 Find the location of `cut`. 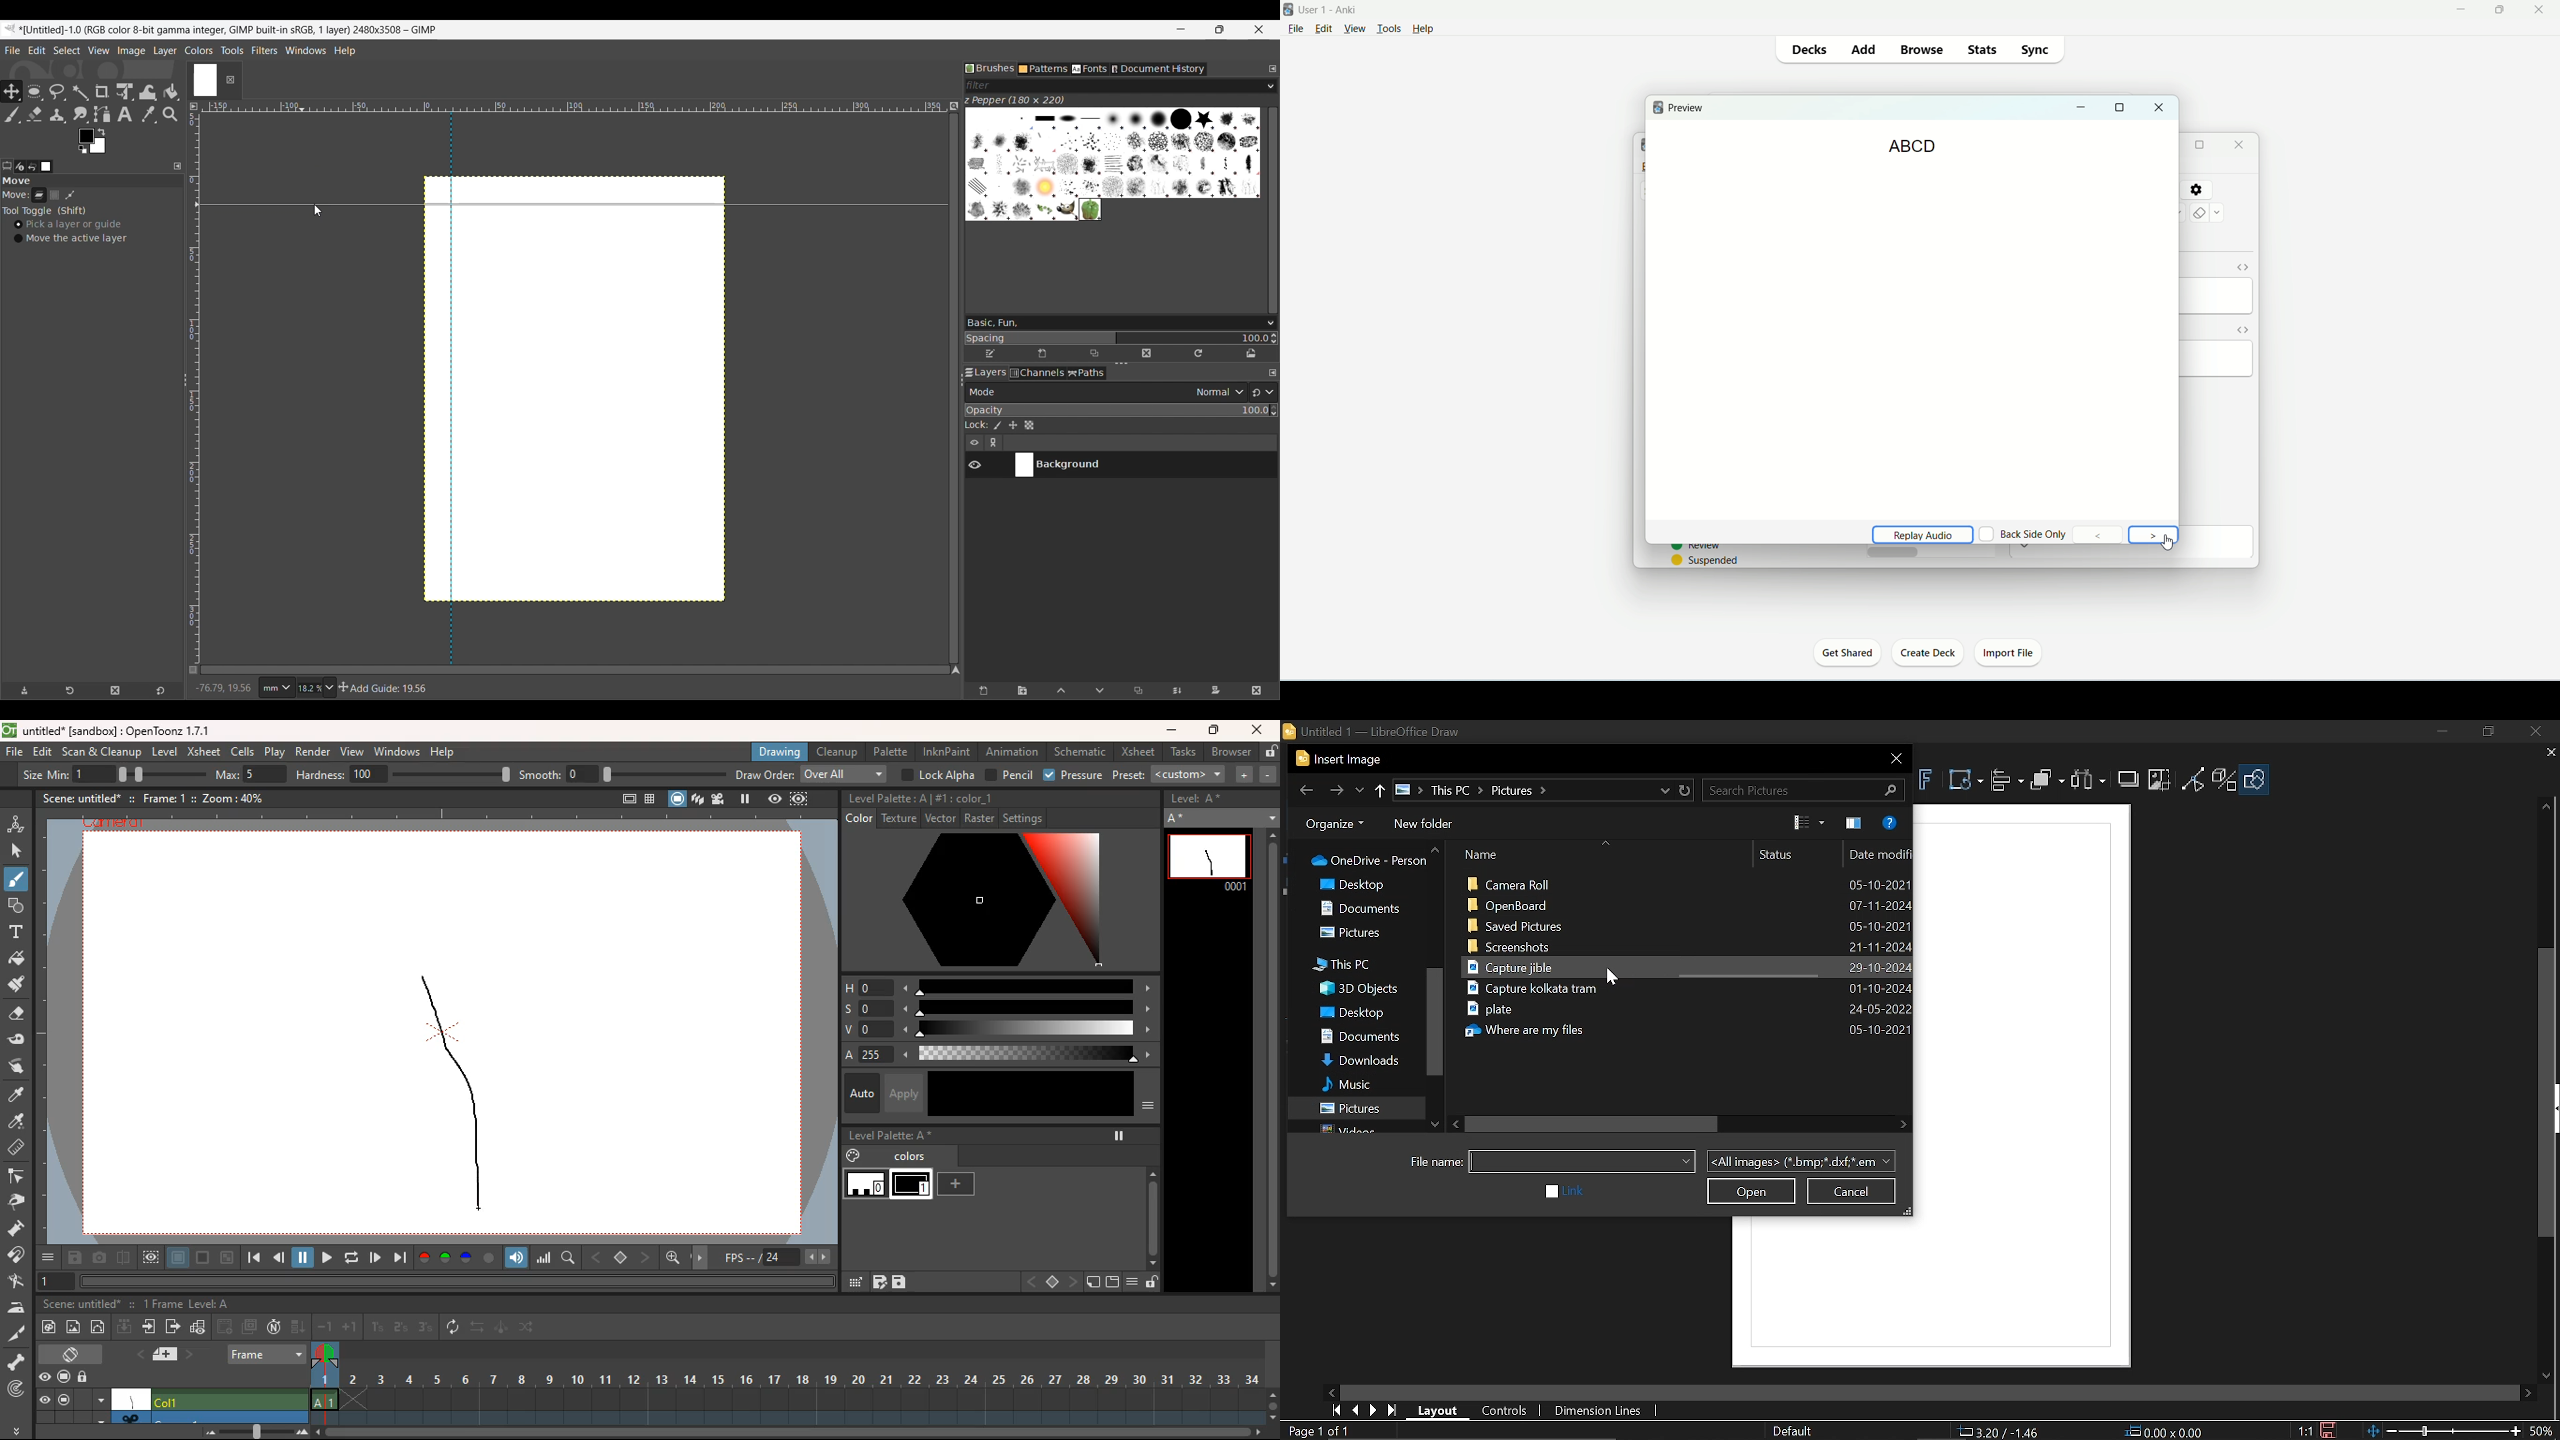

cut is located at coordinates (14, 1333).